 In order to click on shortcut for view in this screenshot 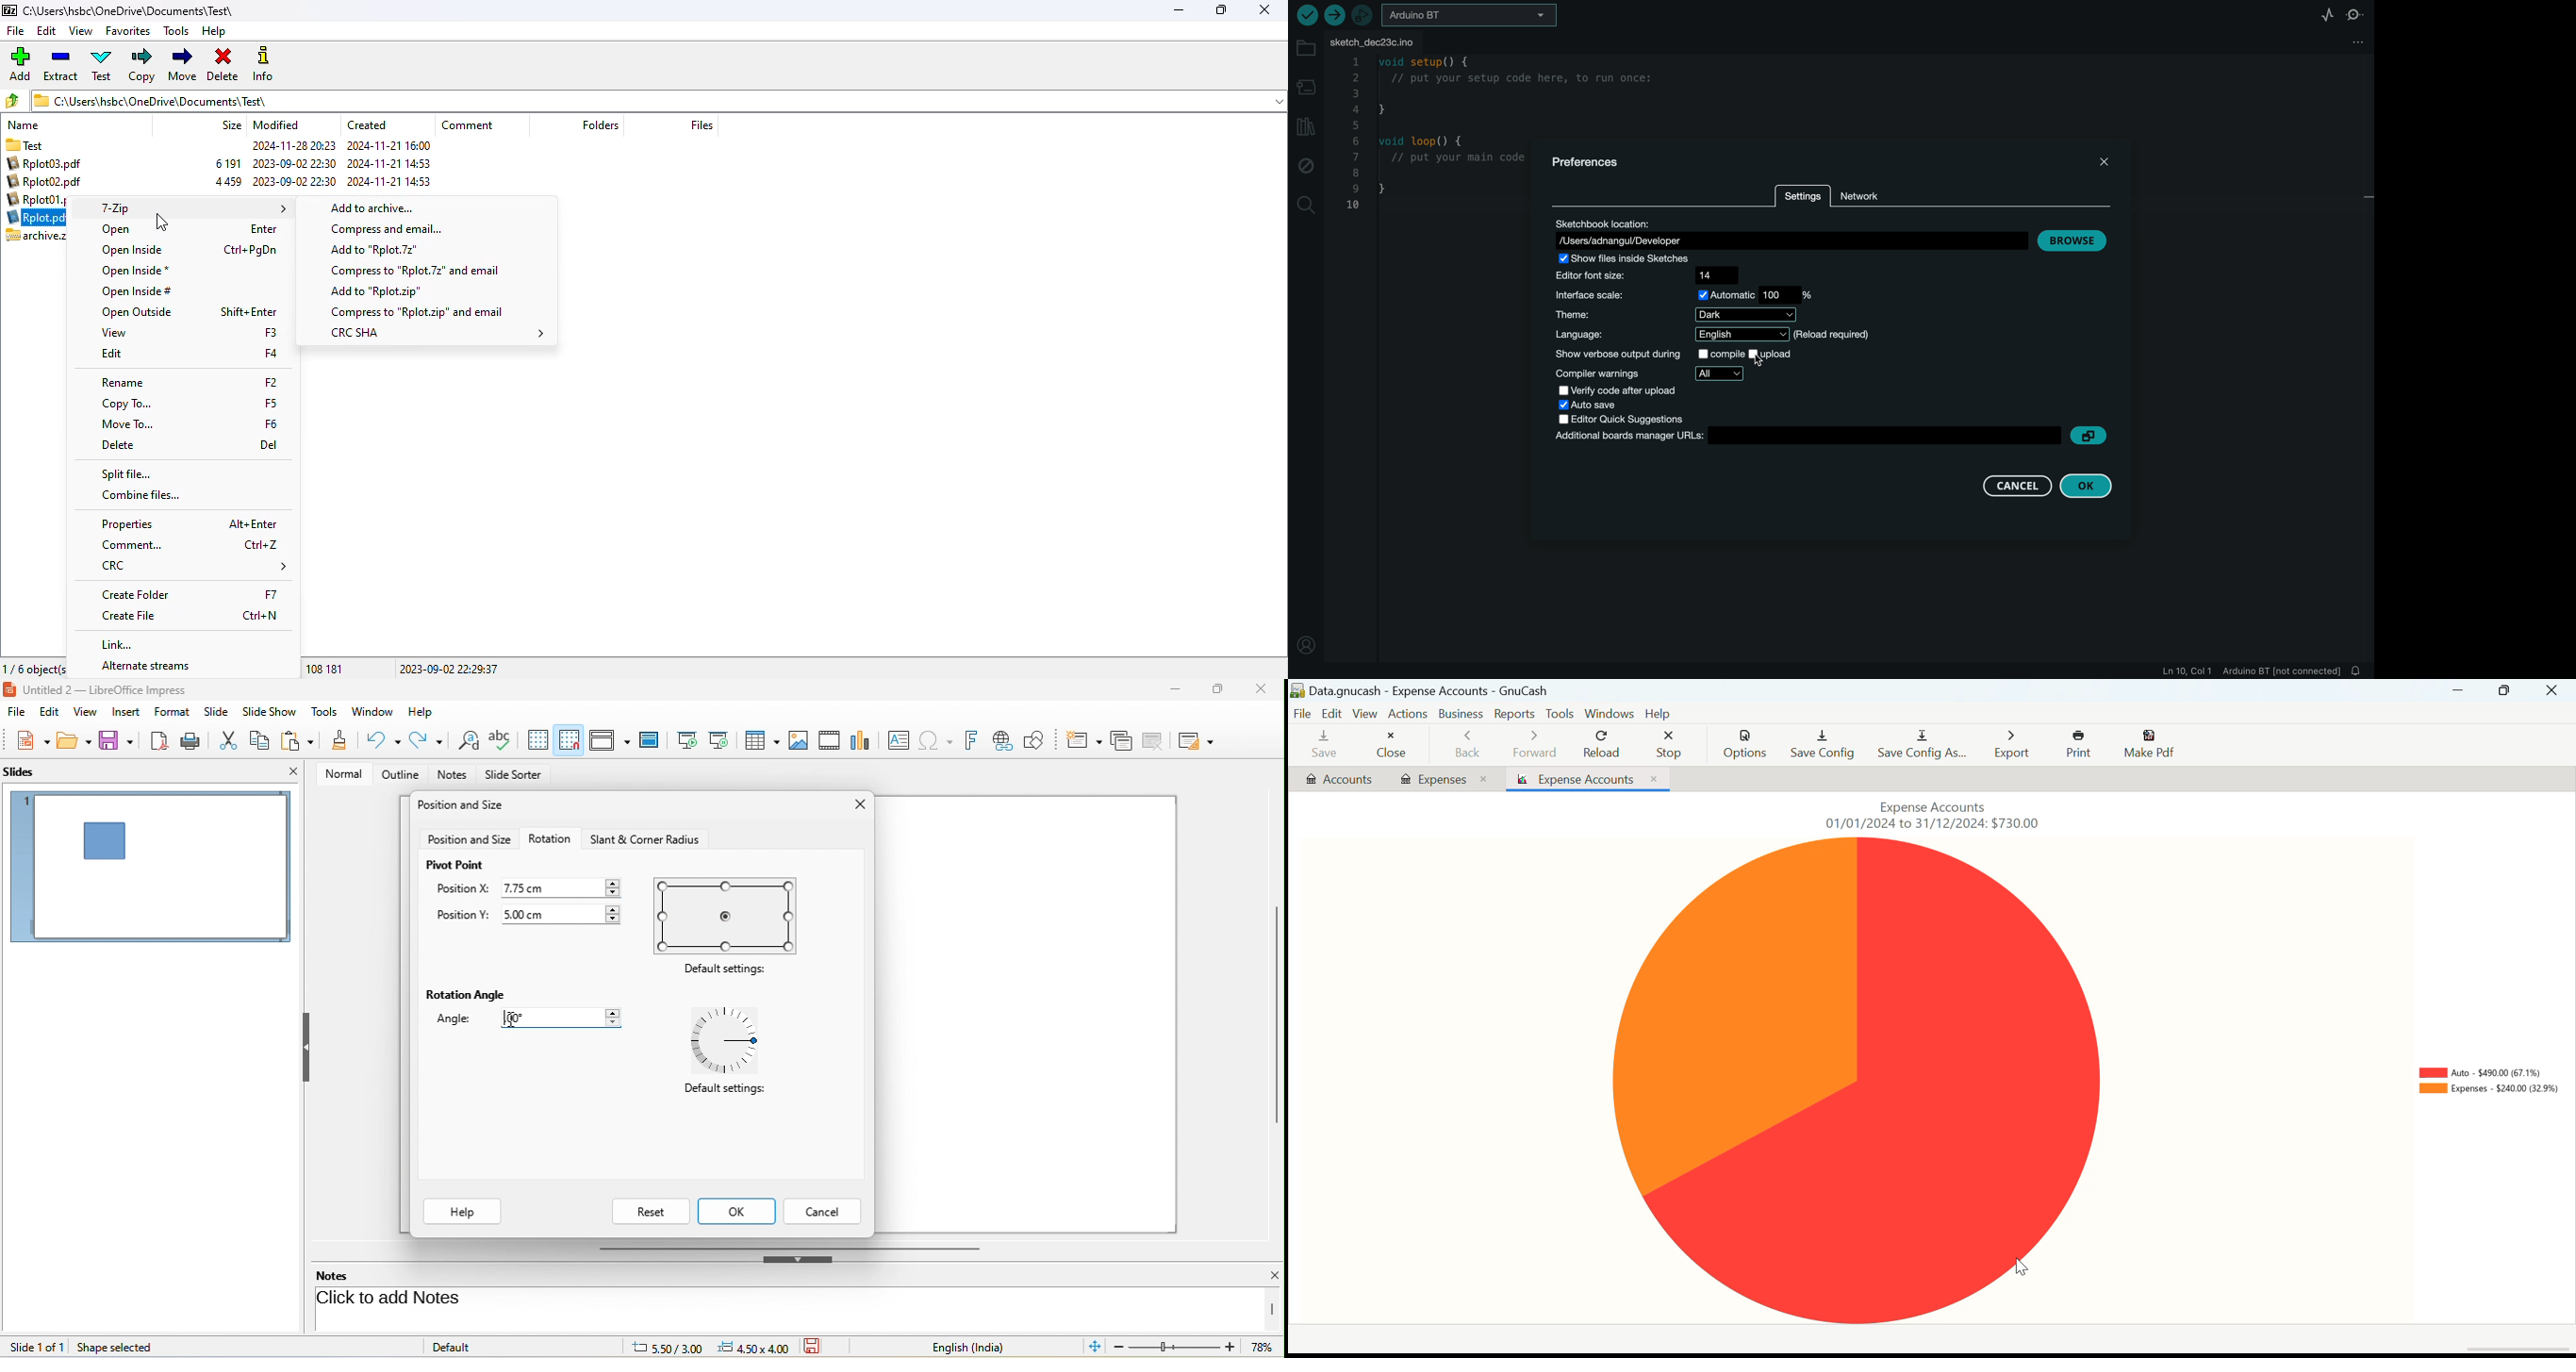, I will do `click(271, 332)`.